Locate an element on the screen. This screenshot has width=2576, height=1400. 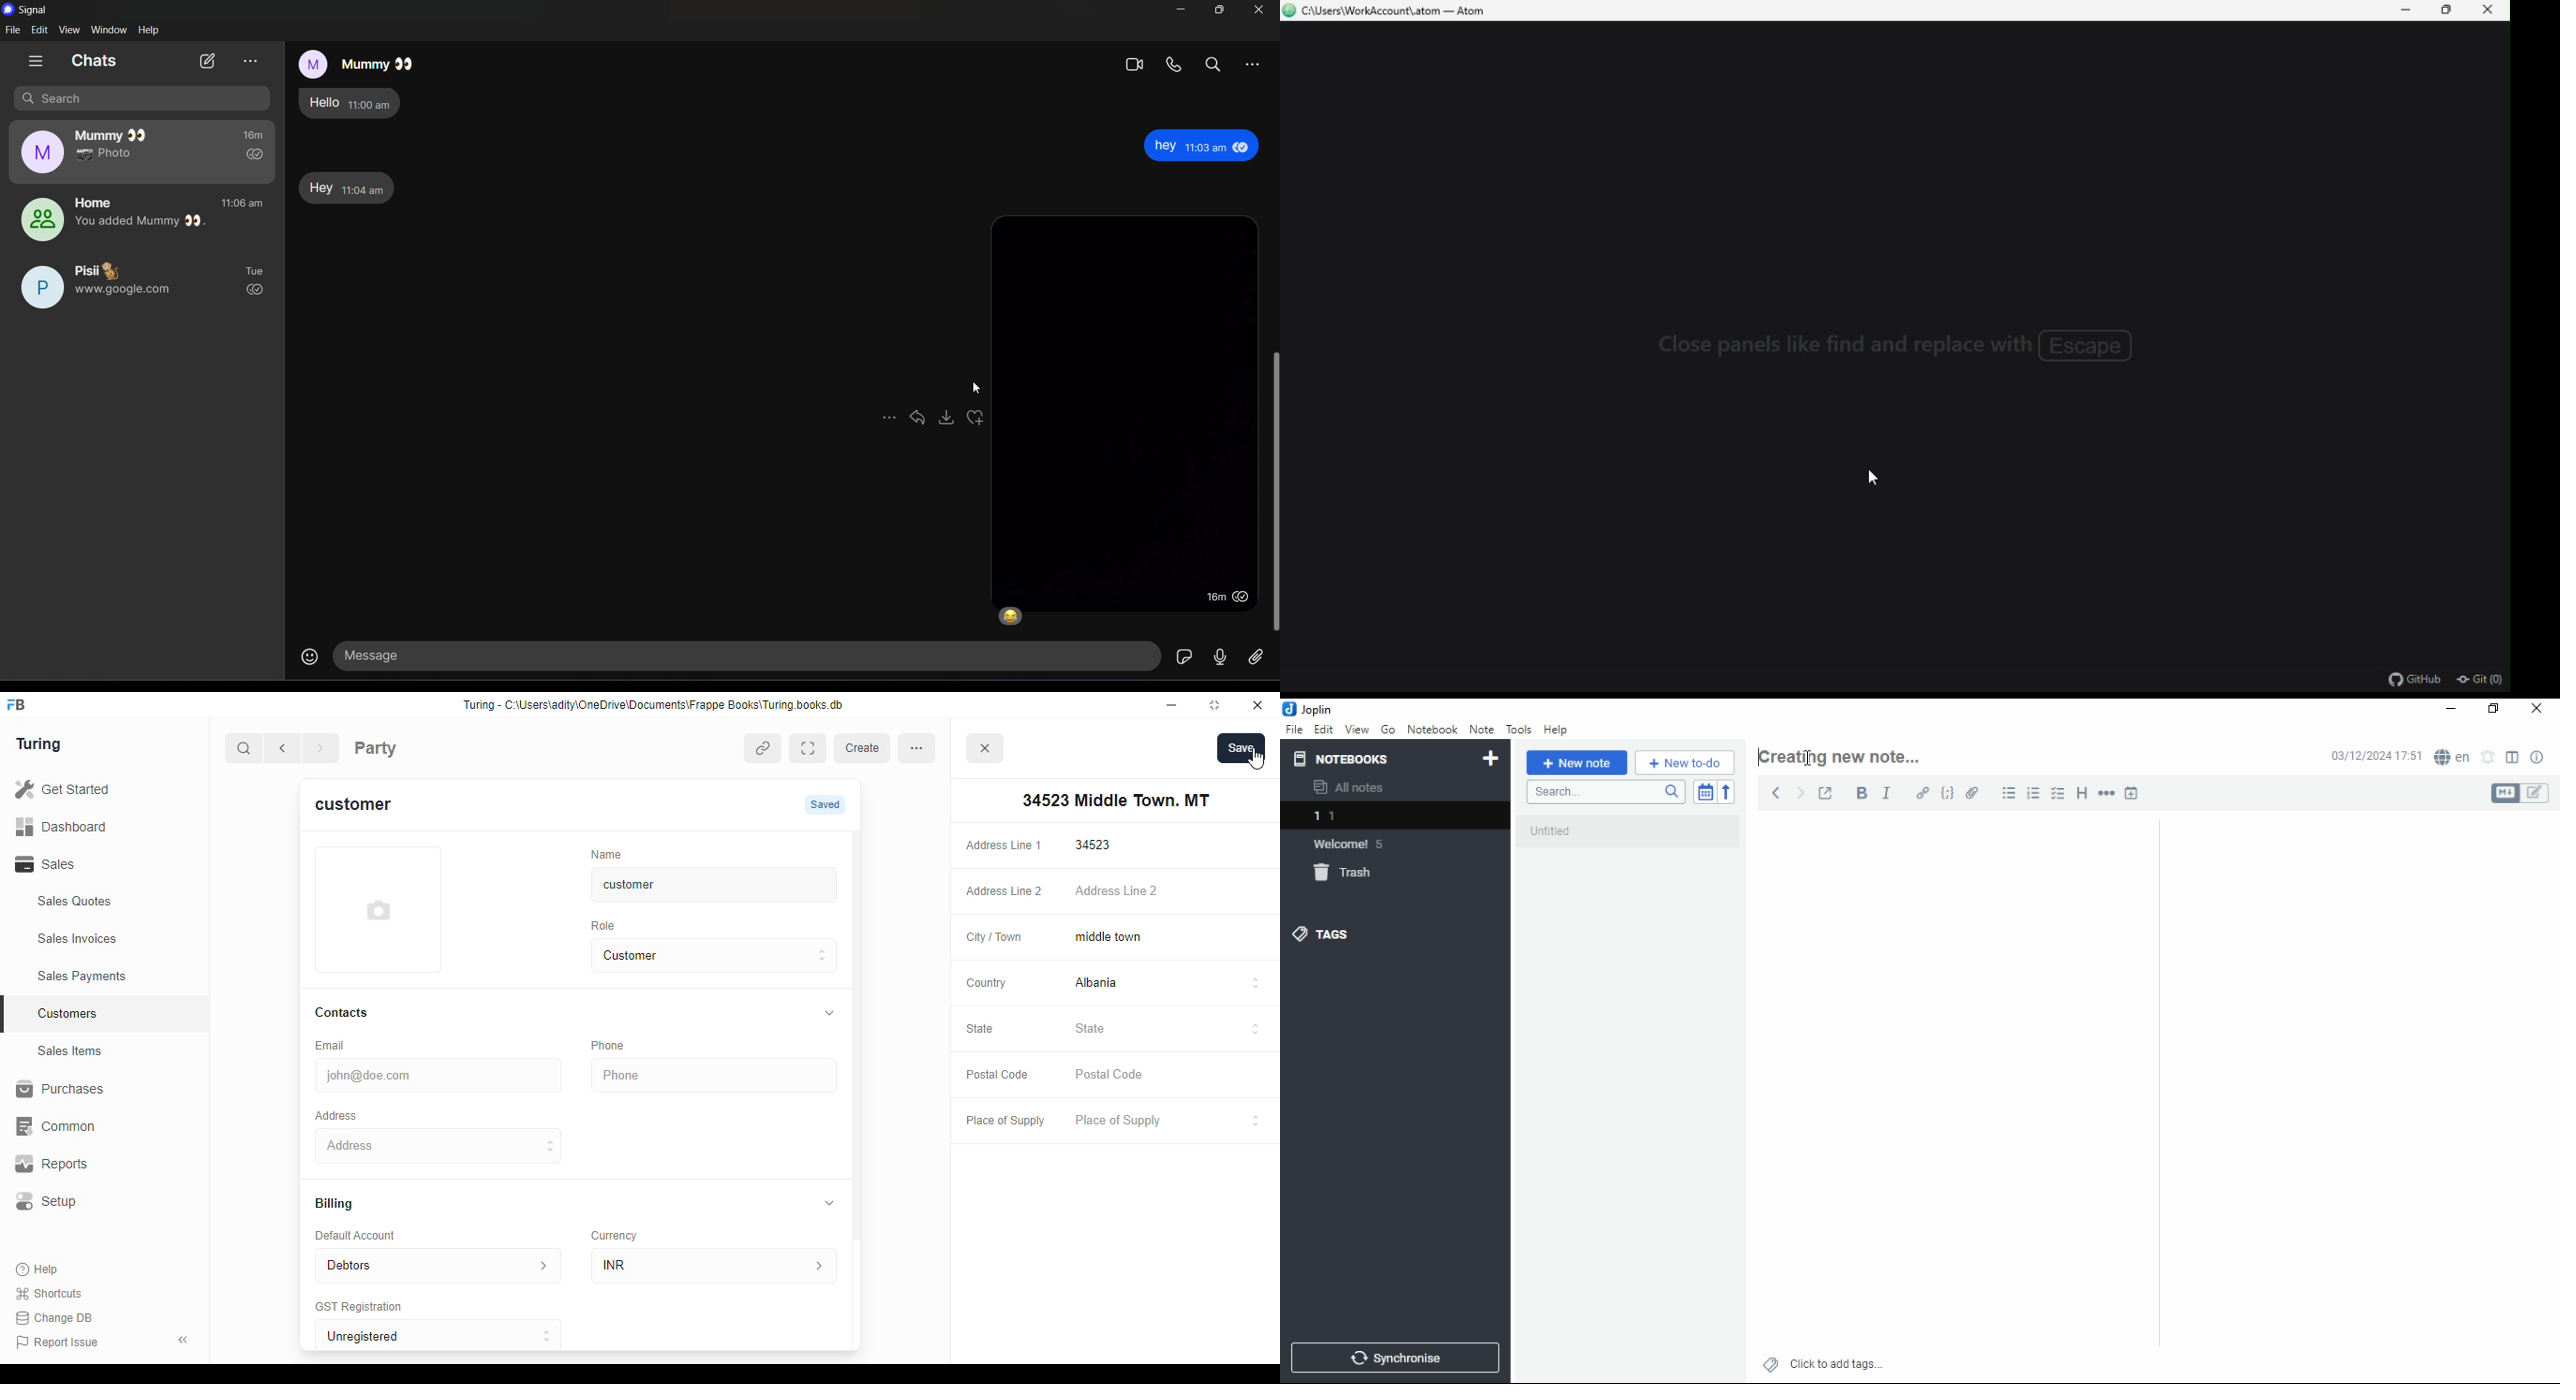
Markdown is located at coordinates (2504, 793).